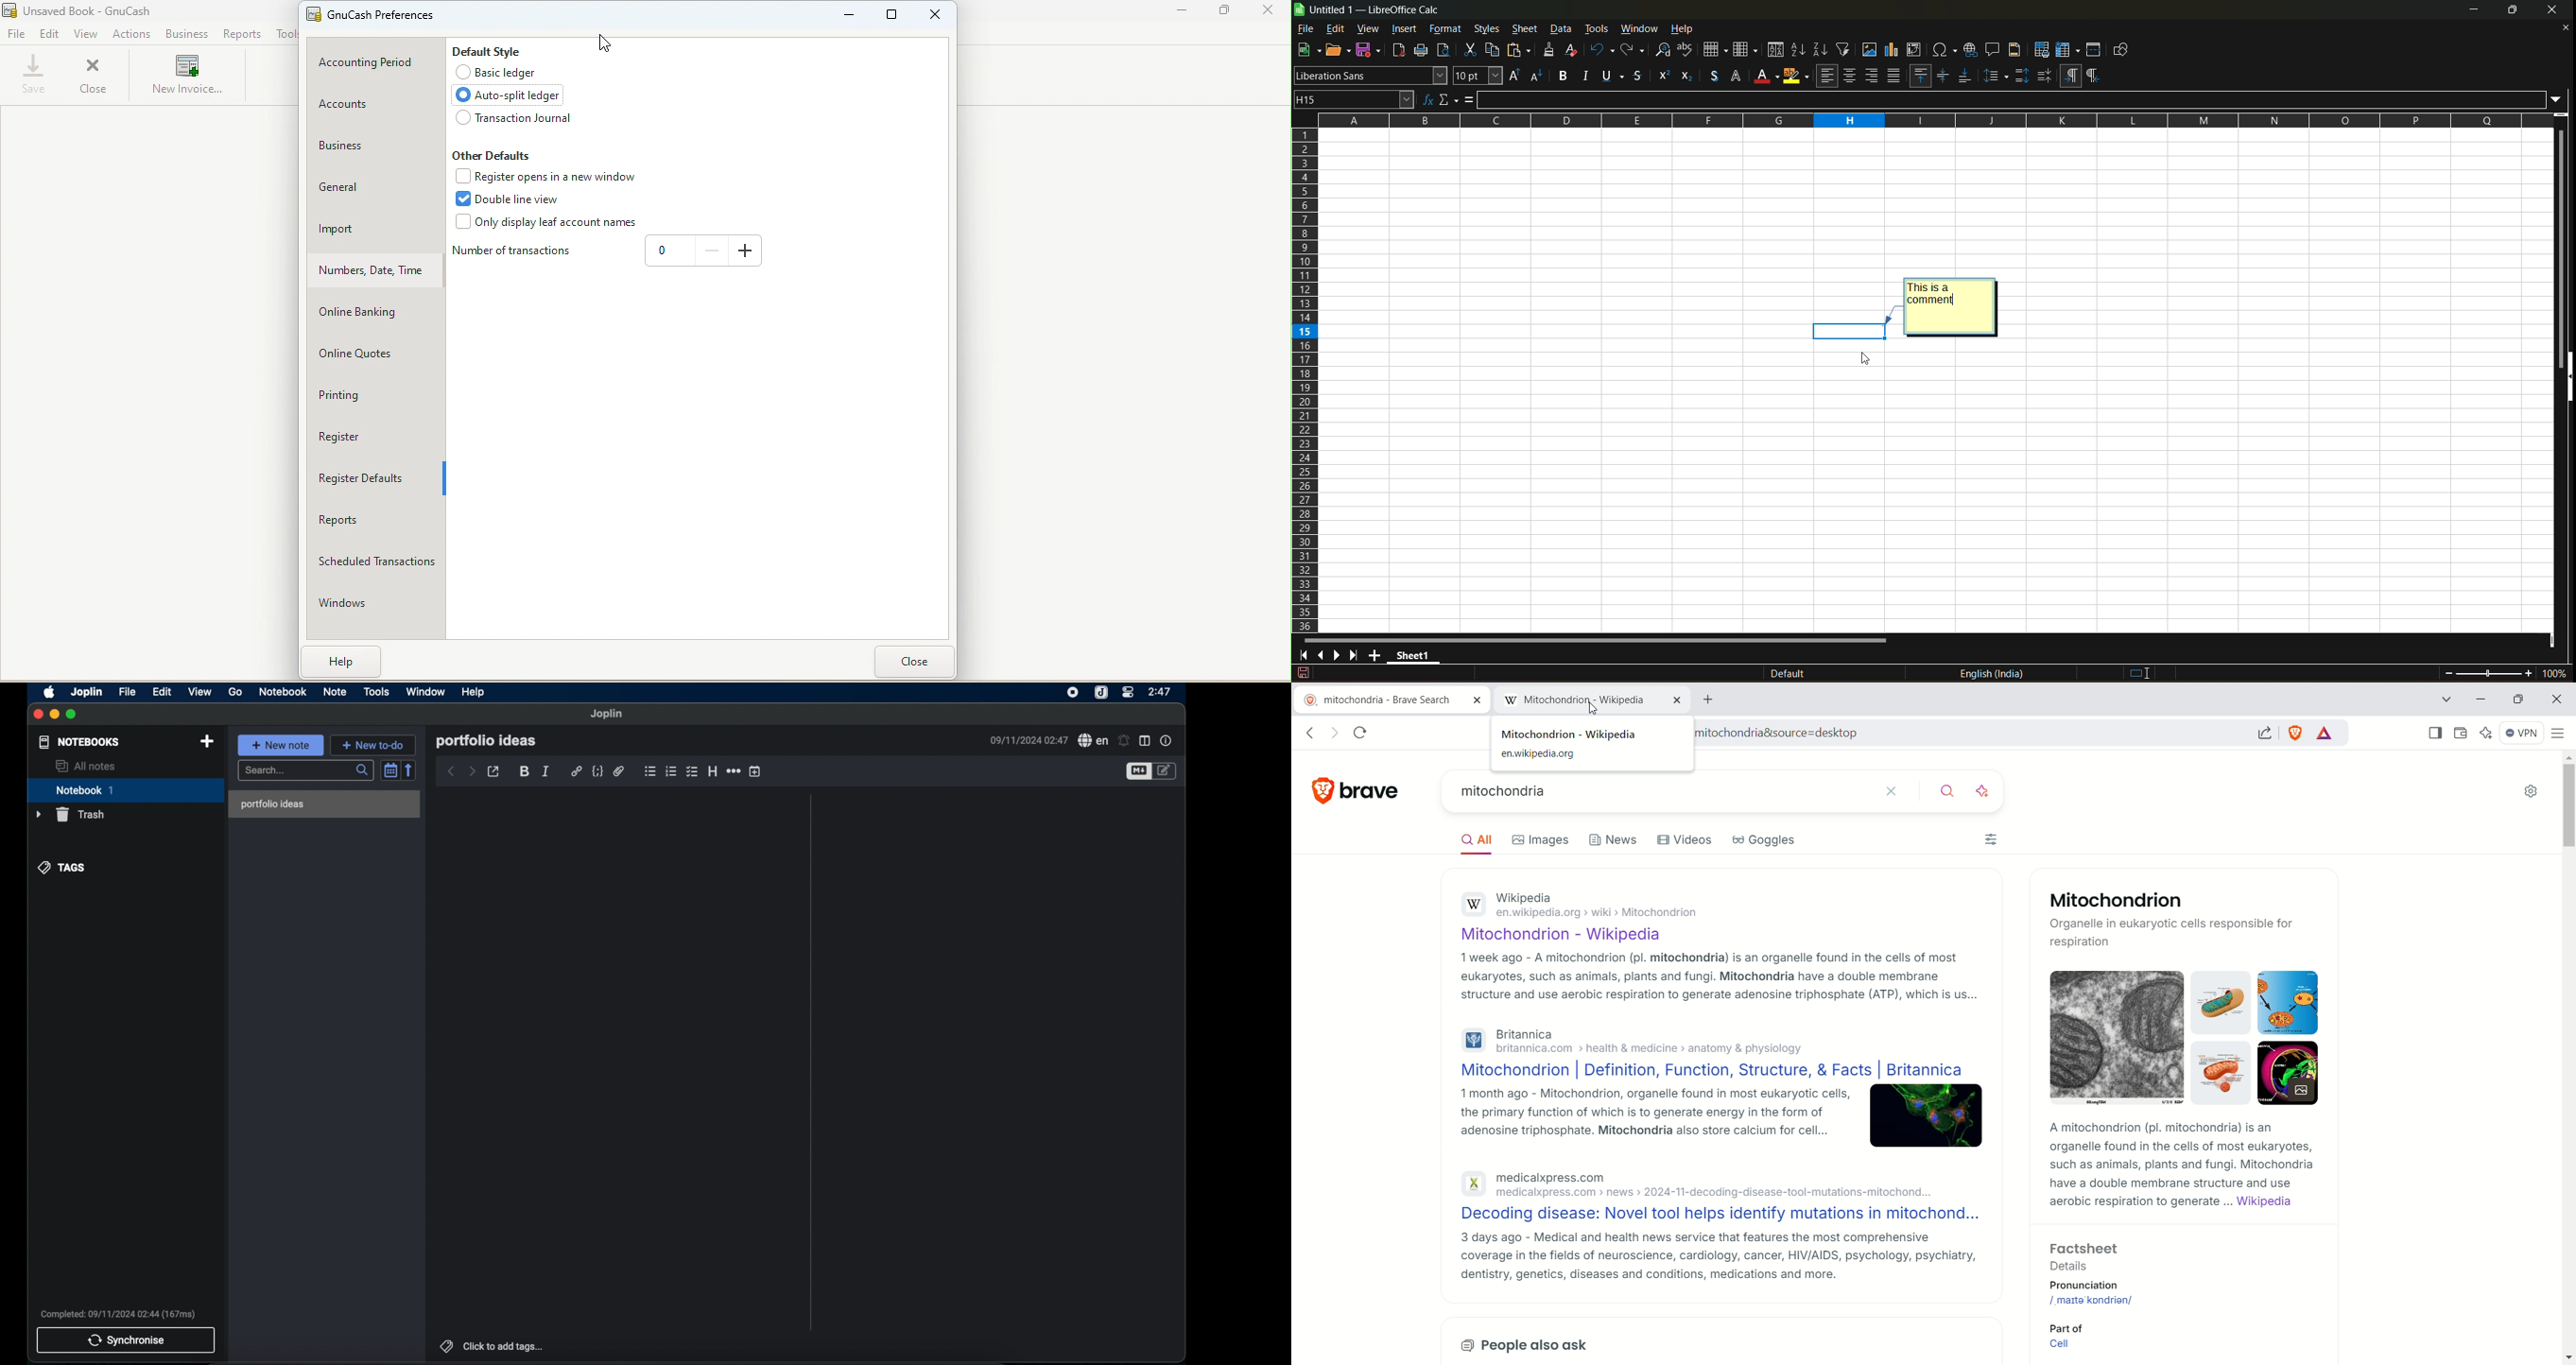 The width and height of the screenshot is (2576, 1372). I want to click on insert chart, so click(1892, 50).